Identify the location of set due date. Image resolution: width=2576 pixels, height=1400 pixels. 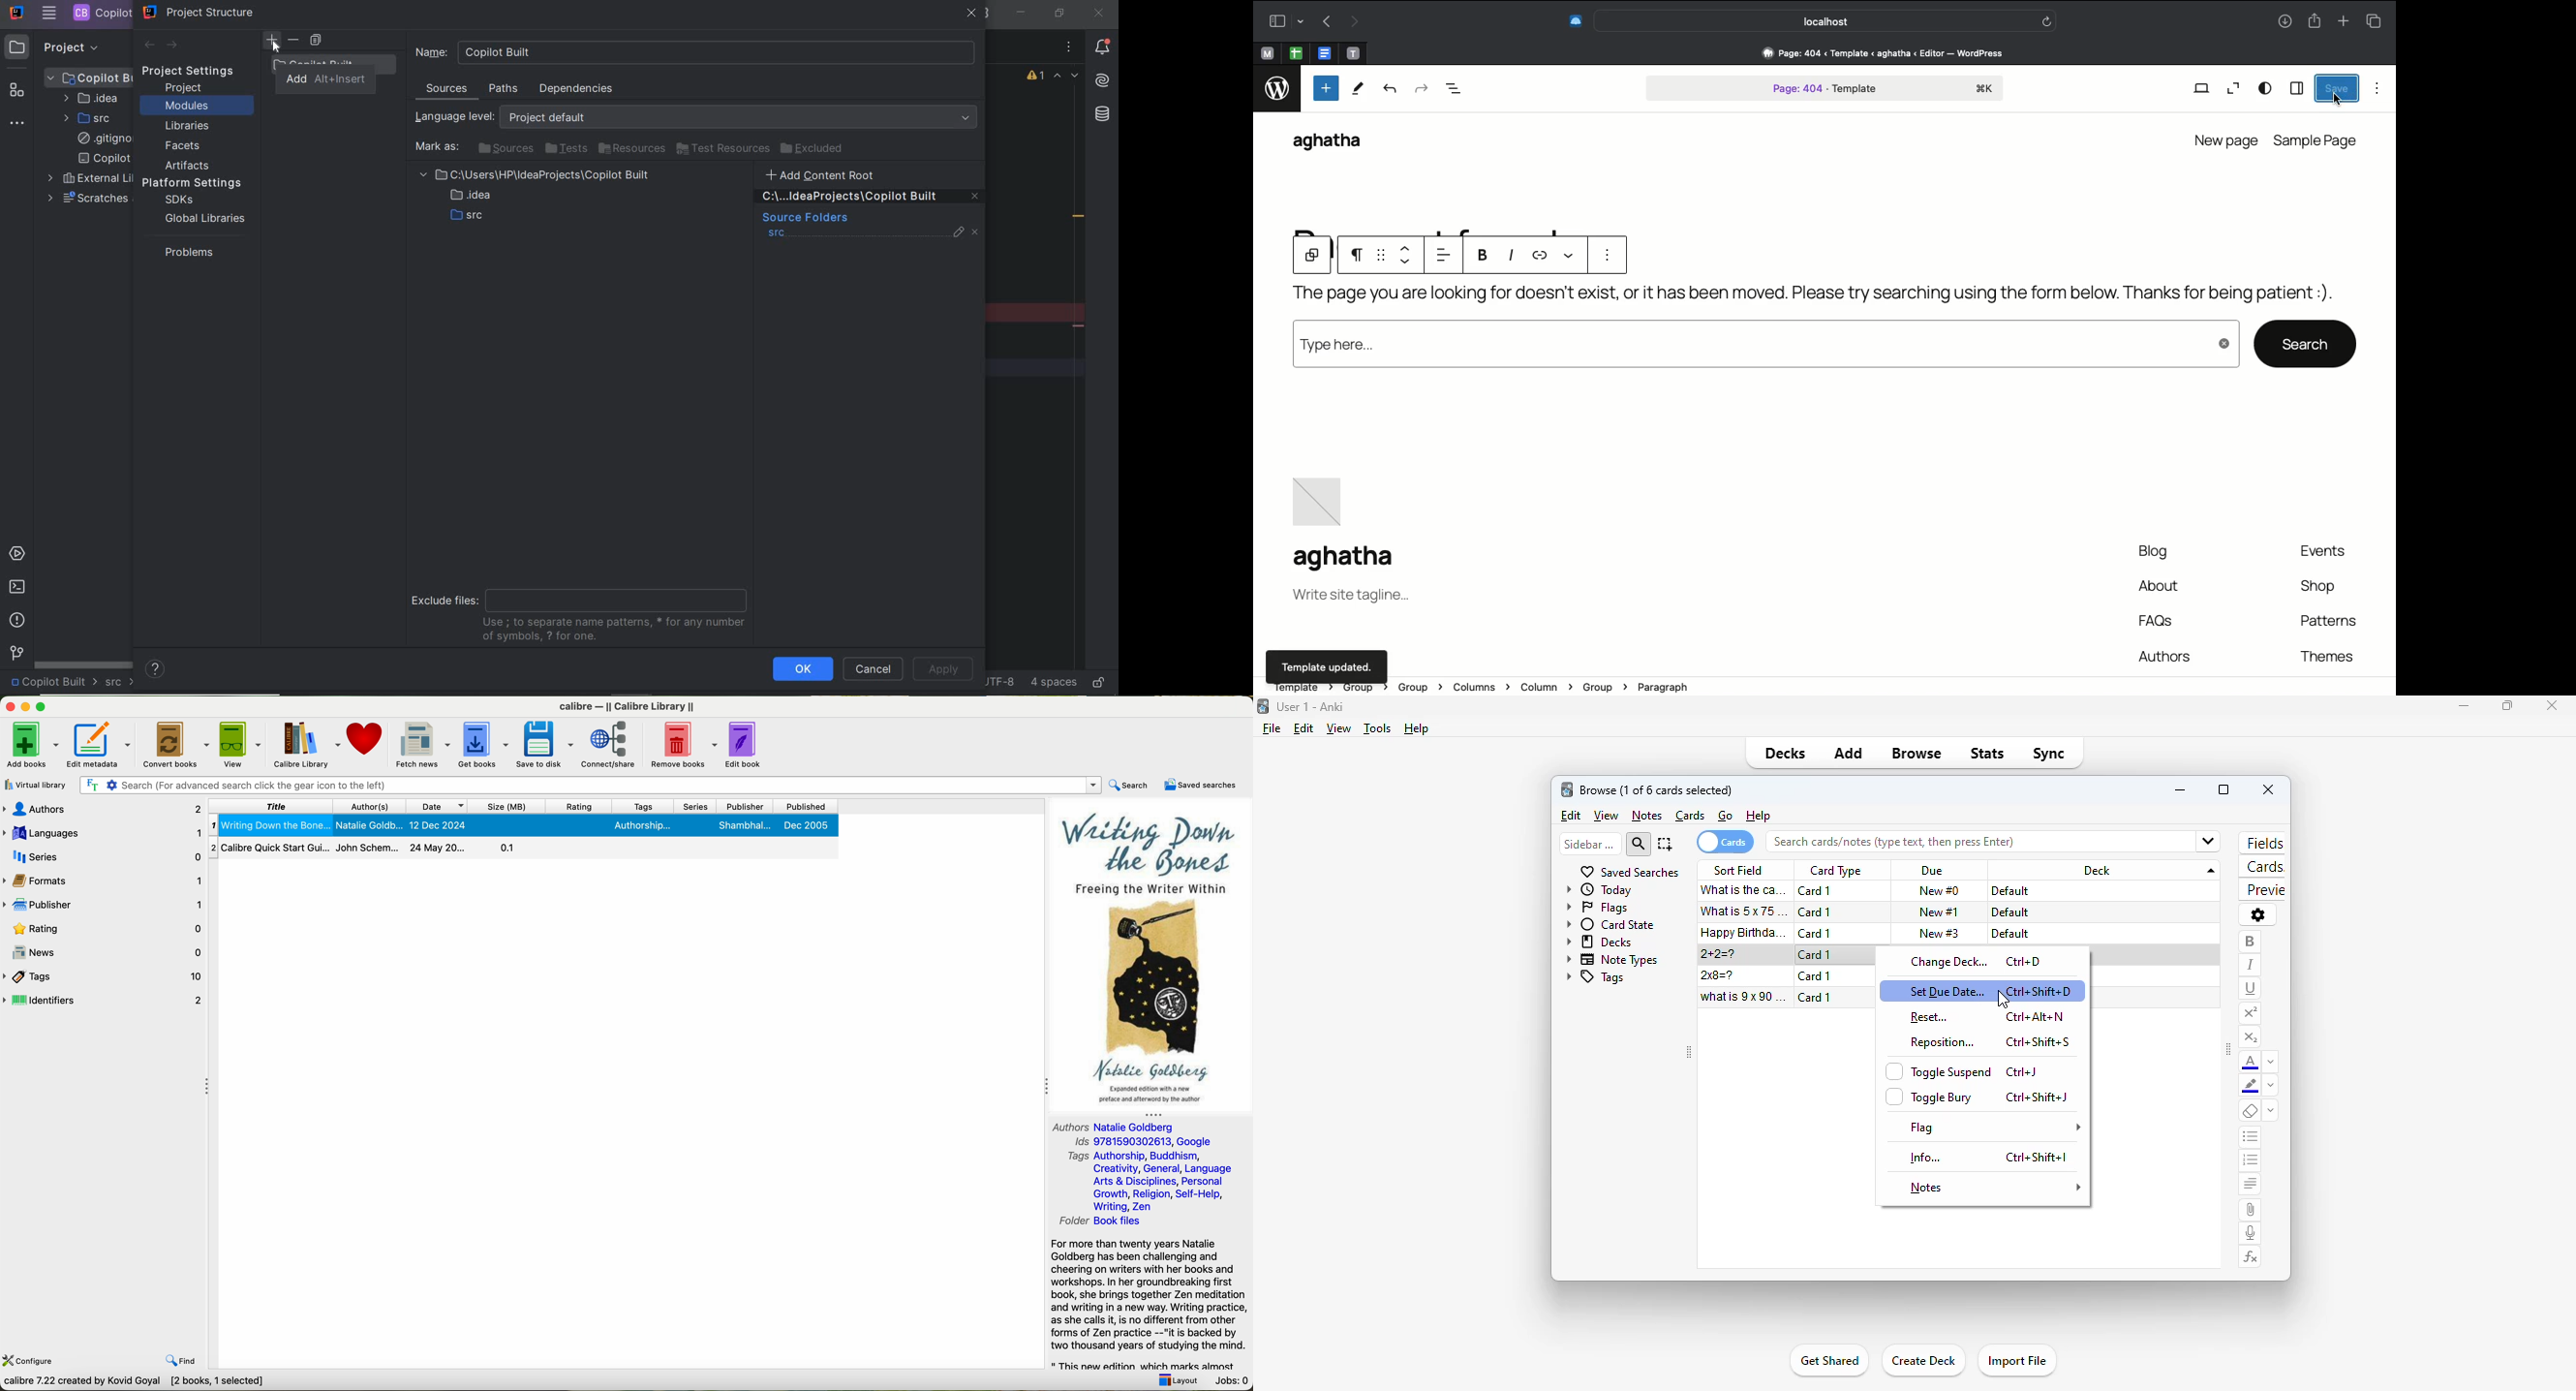
(1947, 991).